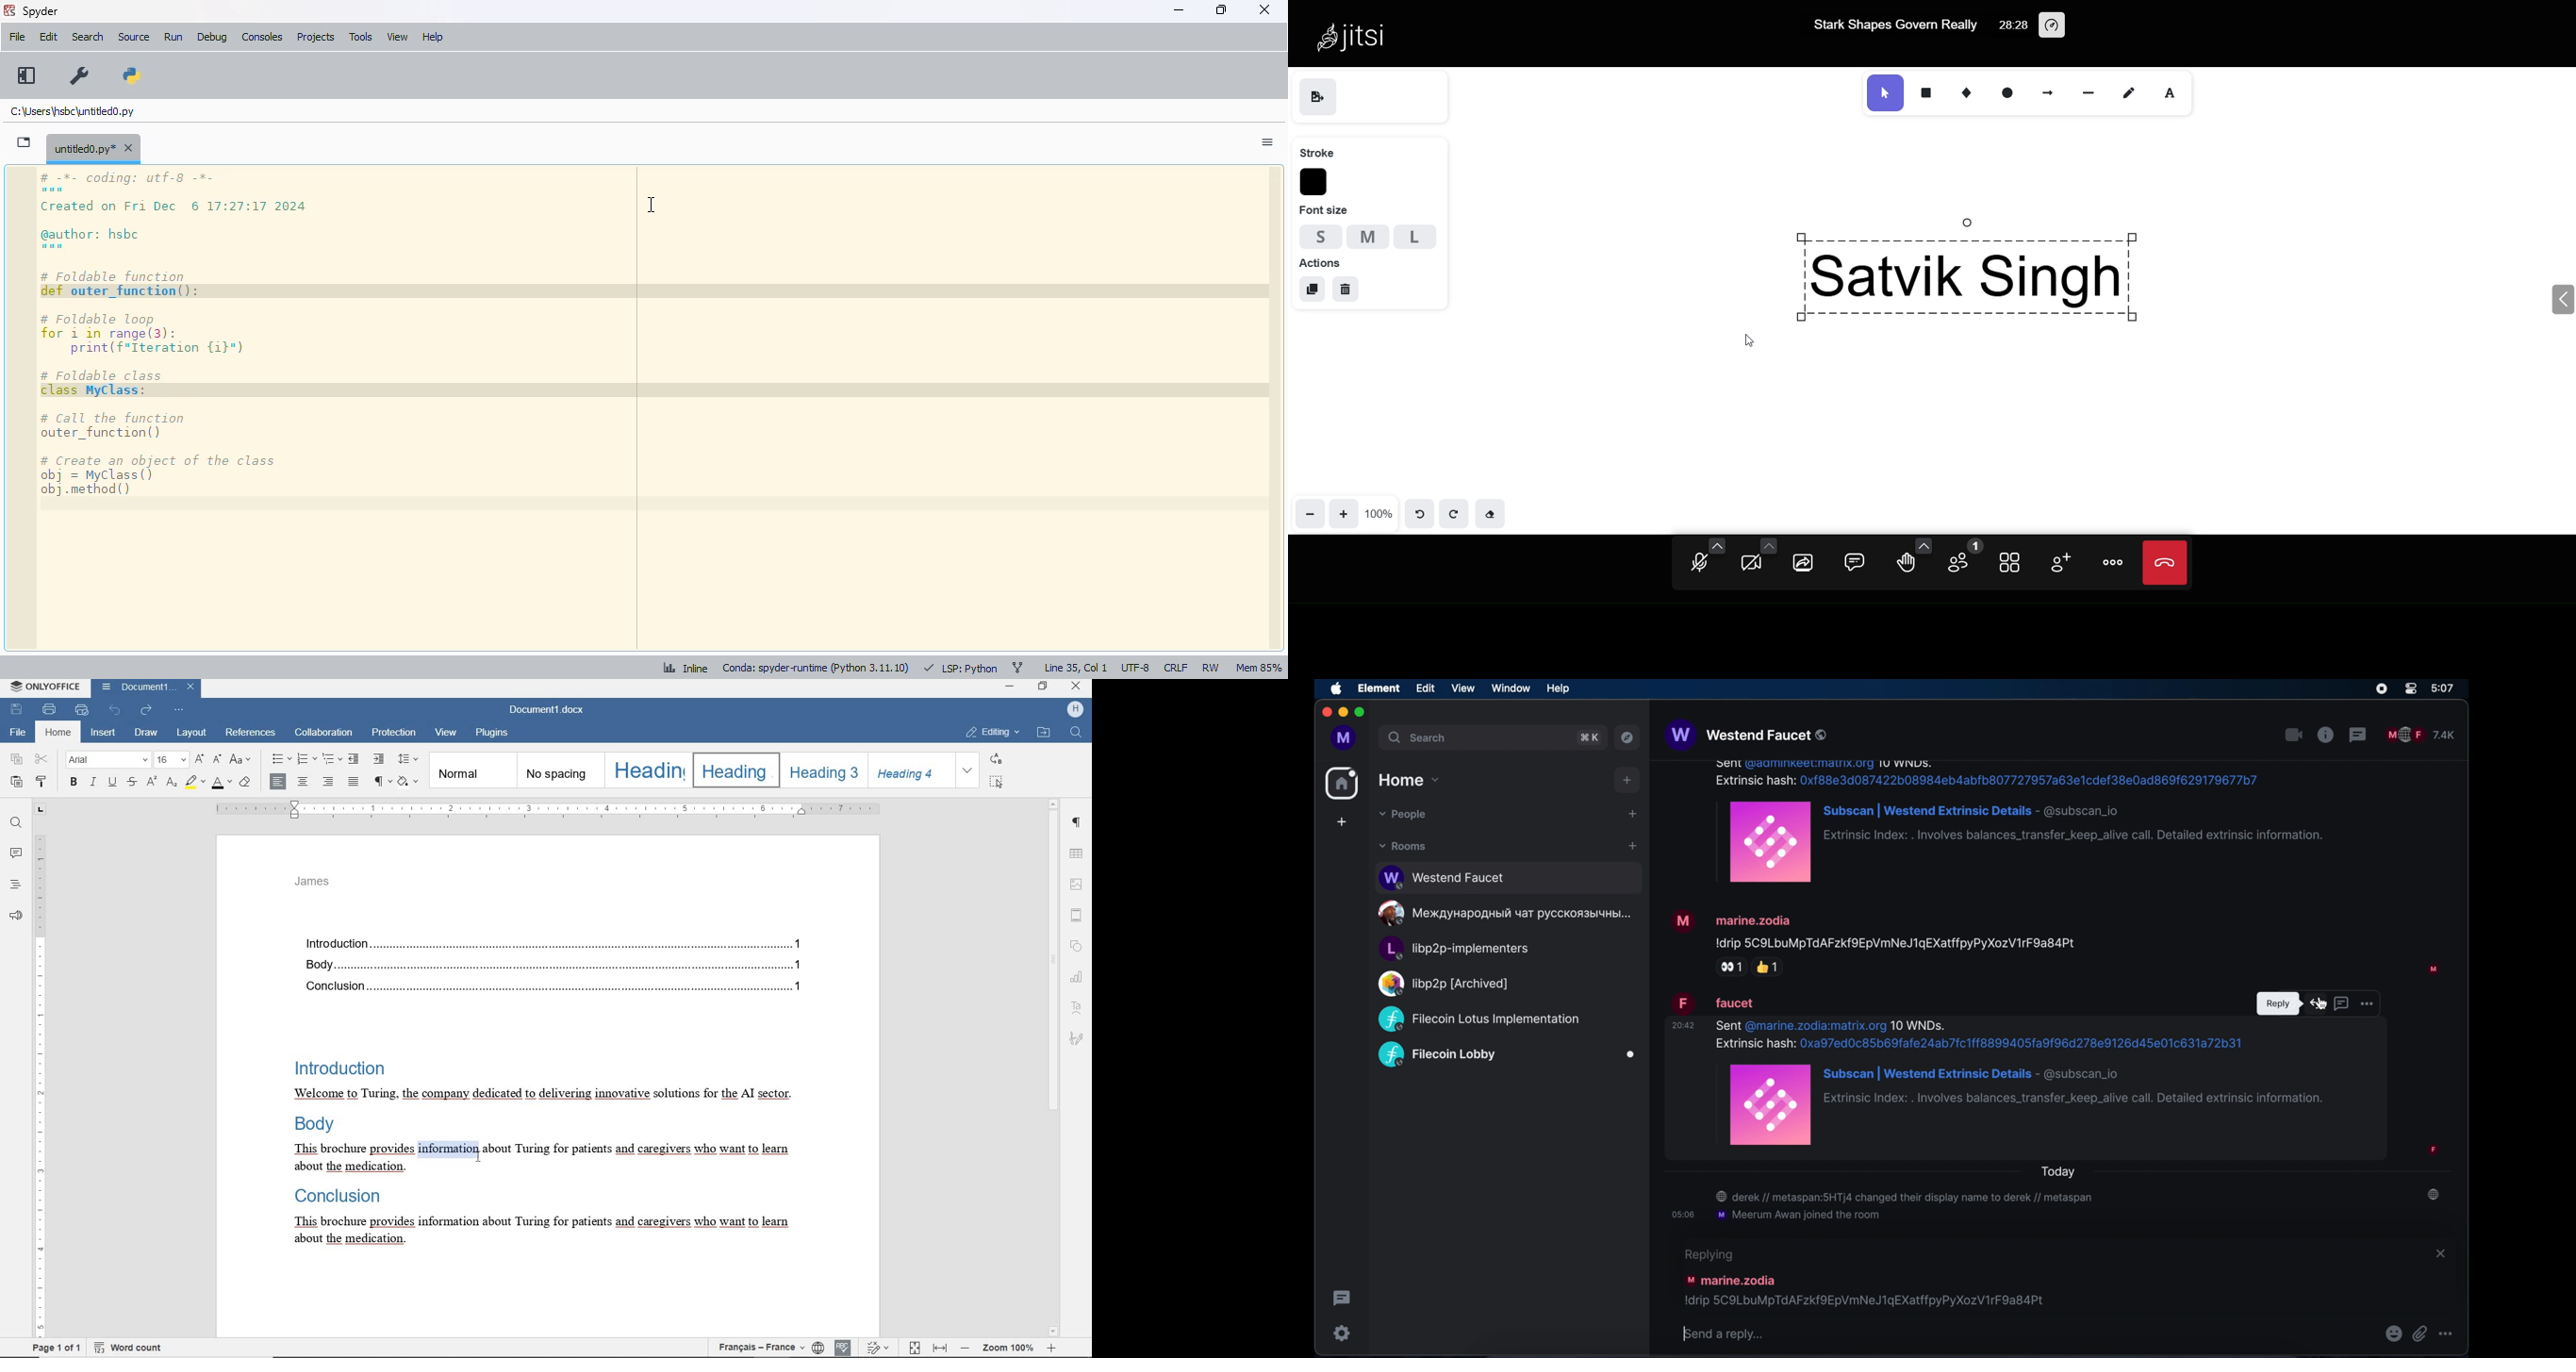 The image size is (2576, 1372). What do you see at coordinates (88, 37) in the screenshot?
I see `search` at bounding box center [88, 37].